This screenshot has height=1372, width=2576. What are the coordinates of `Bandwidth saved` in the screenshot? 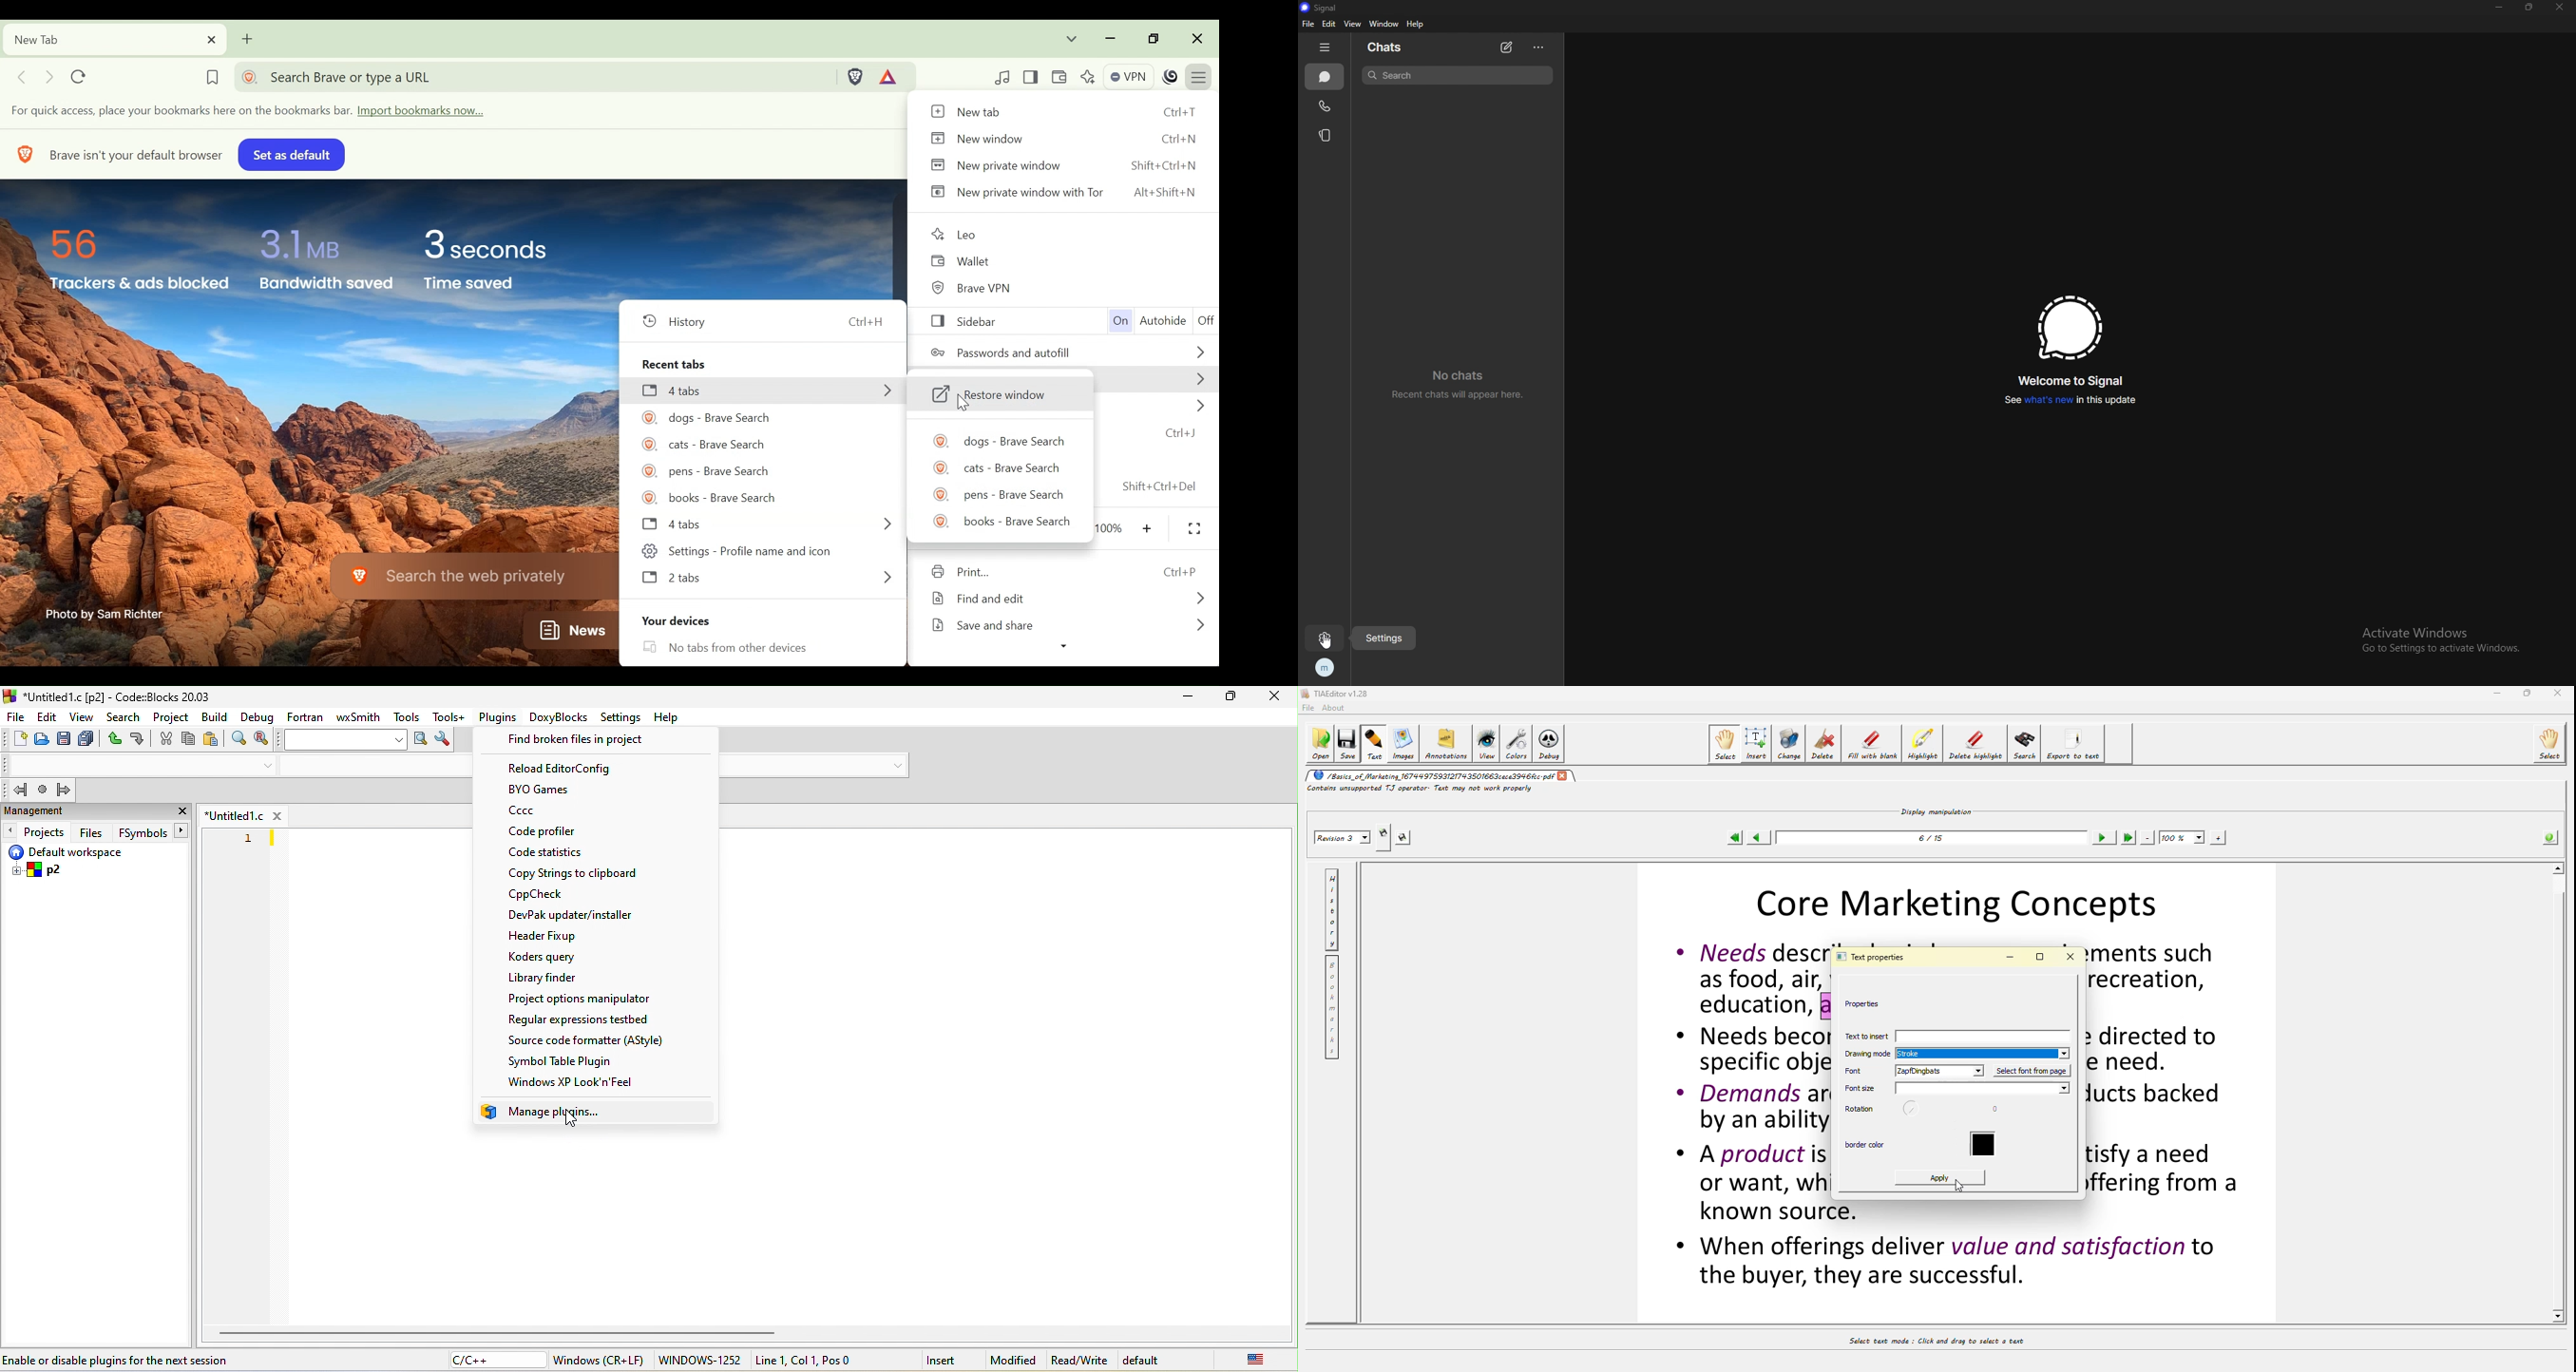 It's located at (326, 286).